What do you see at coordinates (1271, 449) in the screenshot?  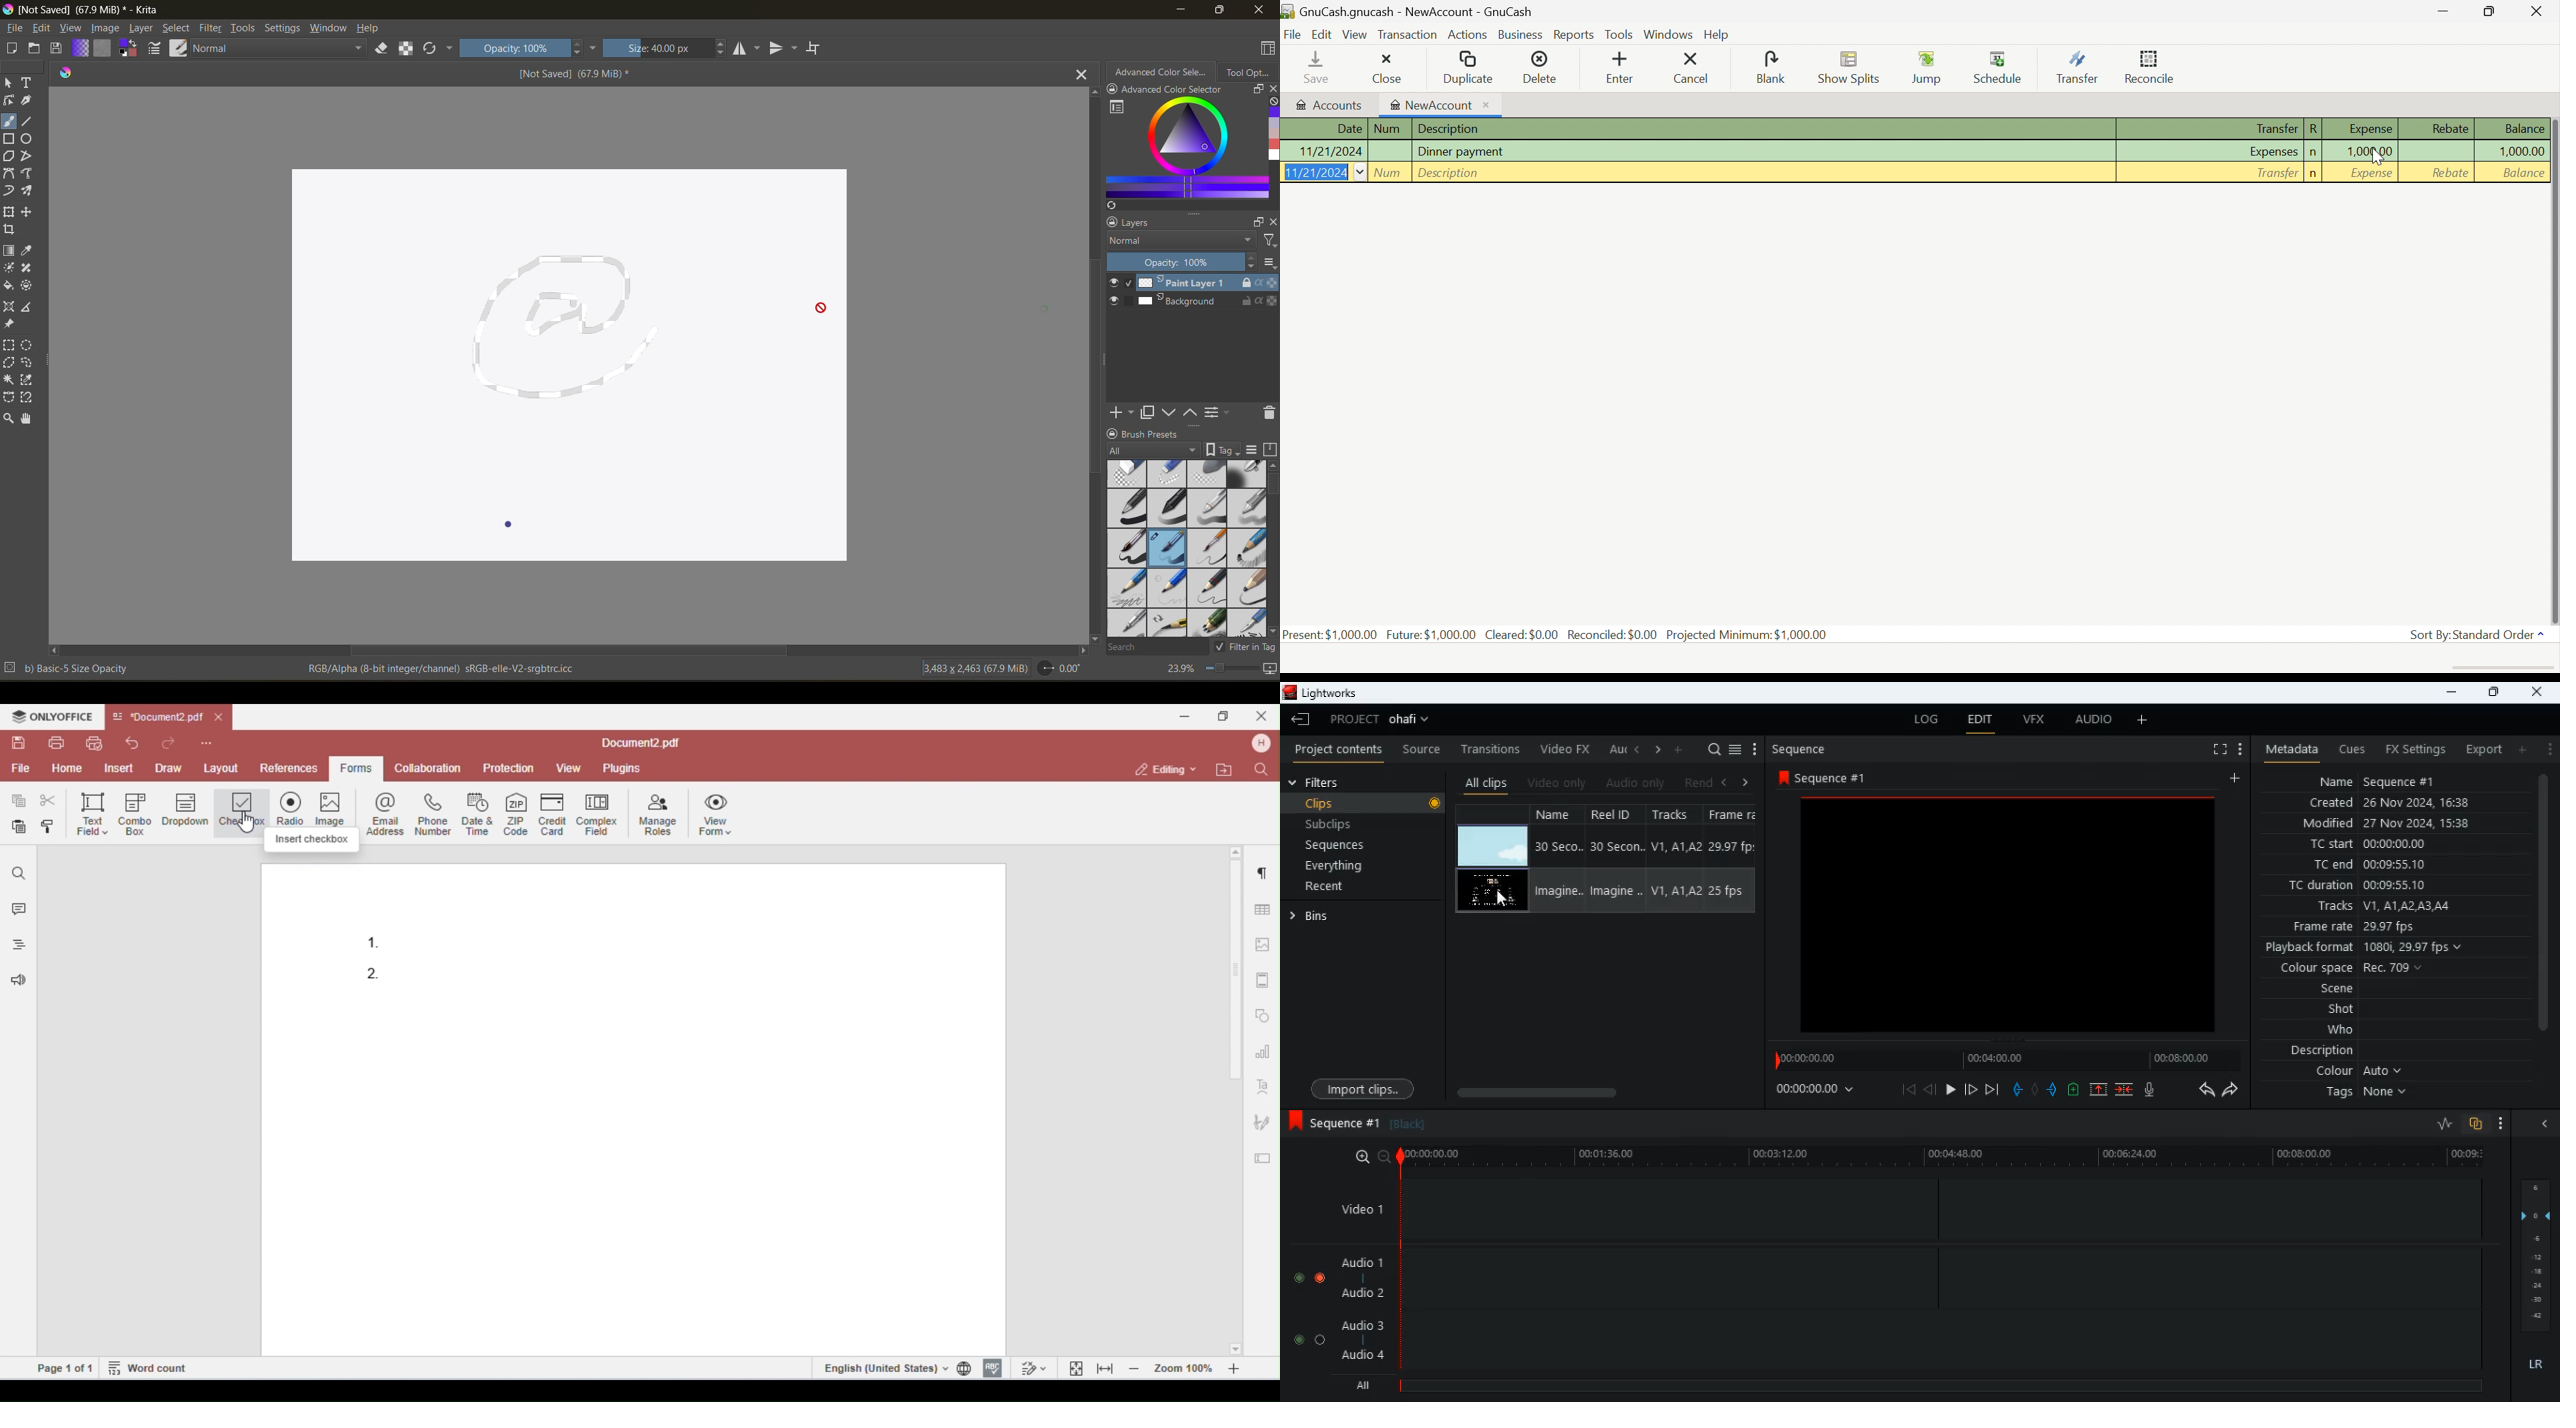 I see `storage resources` at bounding box center [1271, 449].